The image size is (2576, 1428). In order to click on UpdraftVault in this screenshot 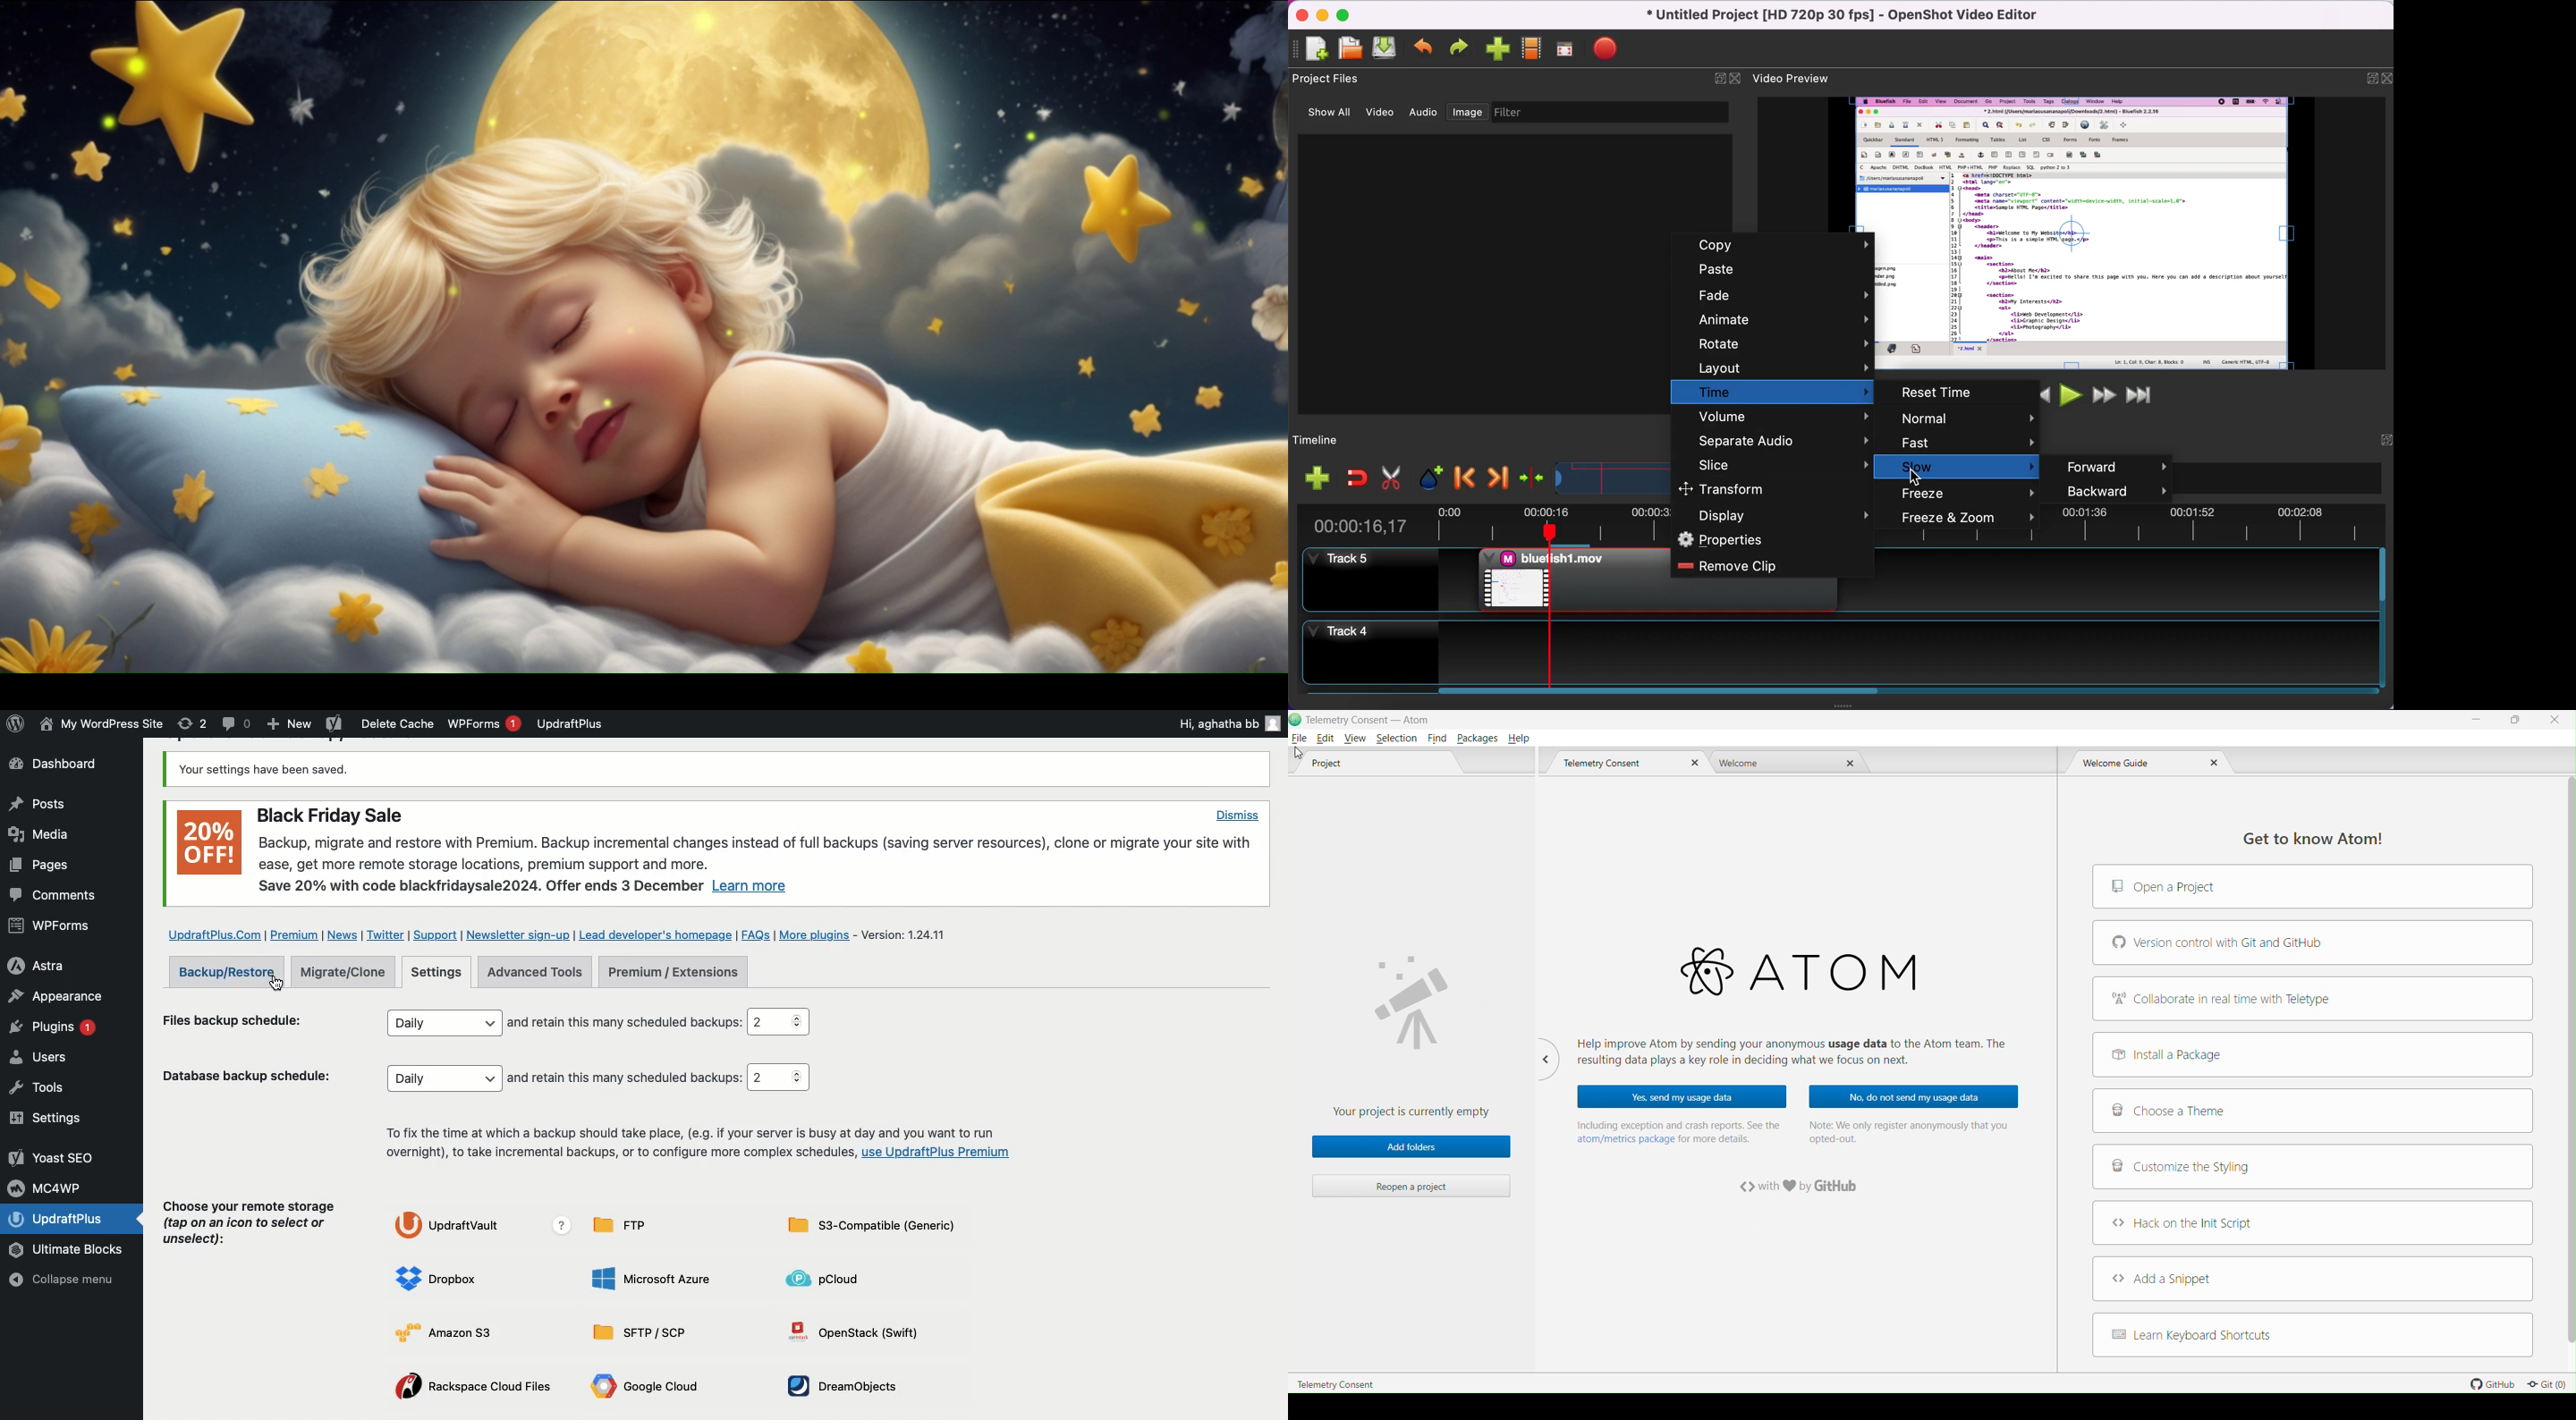, I will do `click(482, 1225)`.